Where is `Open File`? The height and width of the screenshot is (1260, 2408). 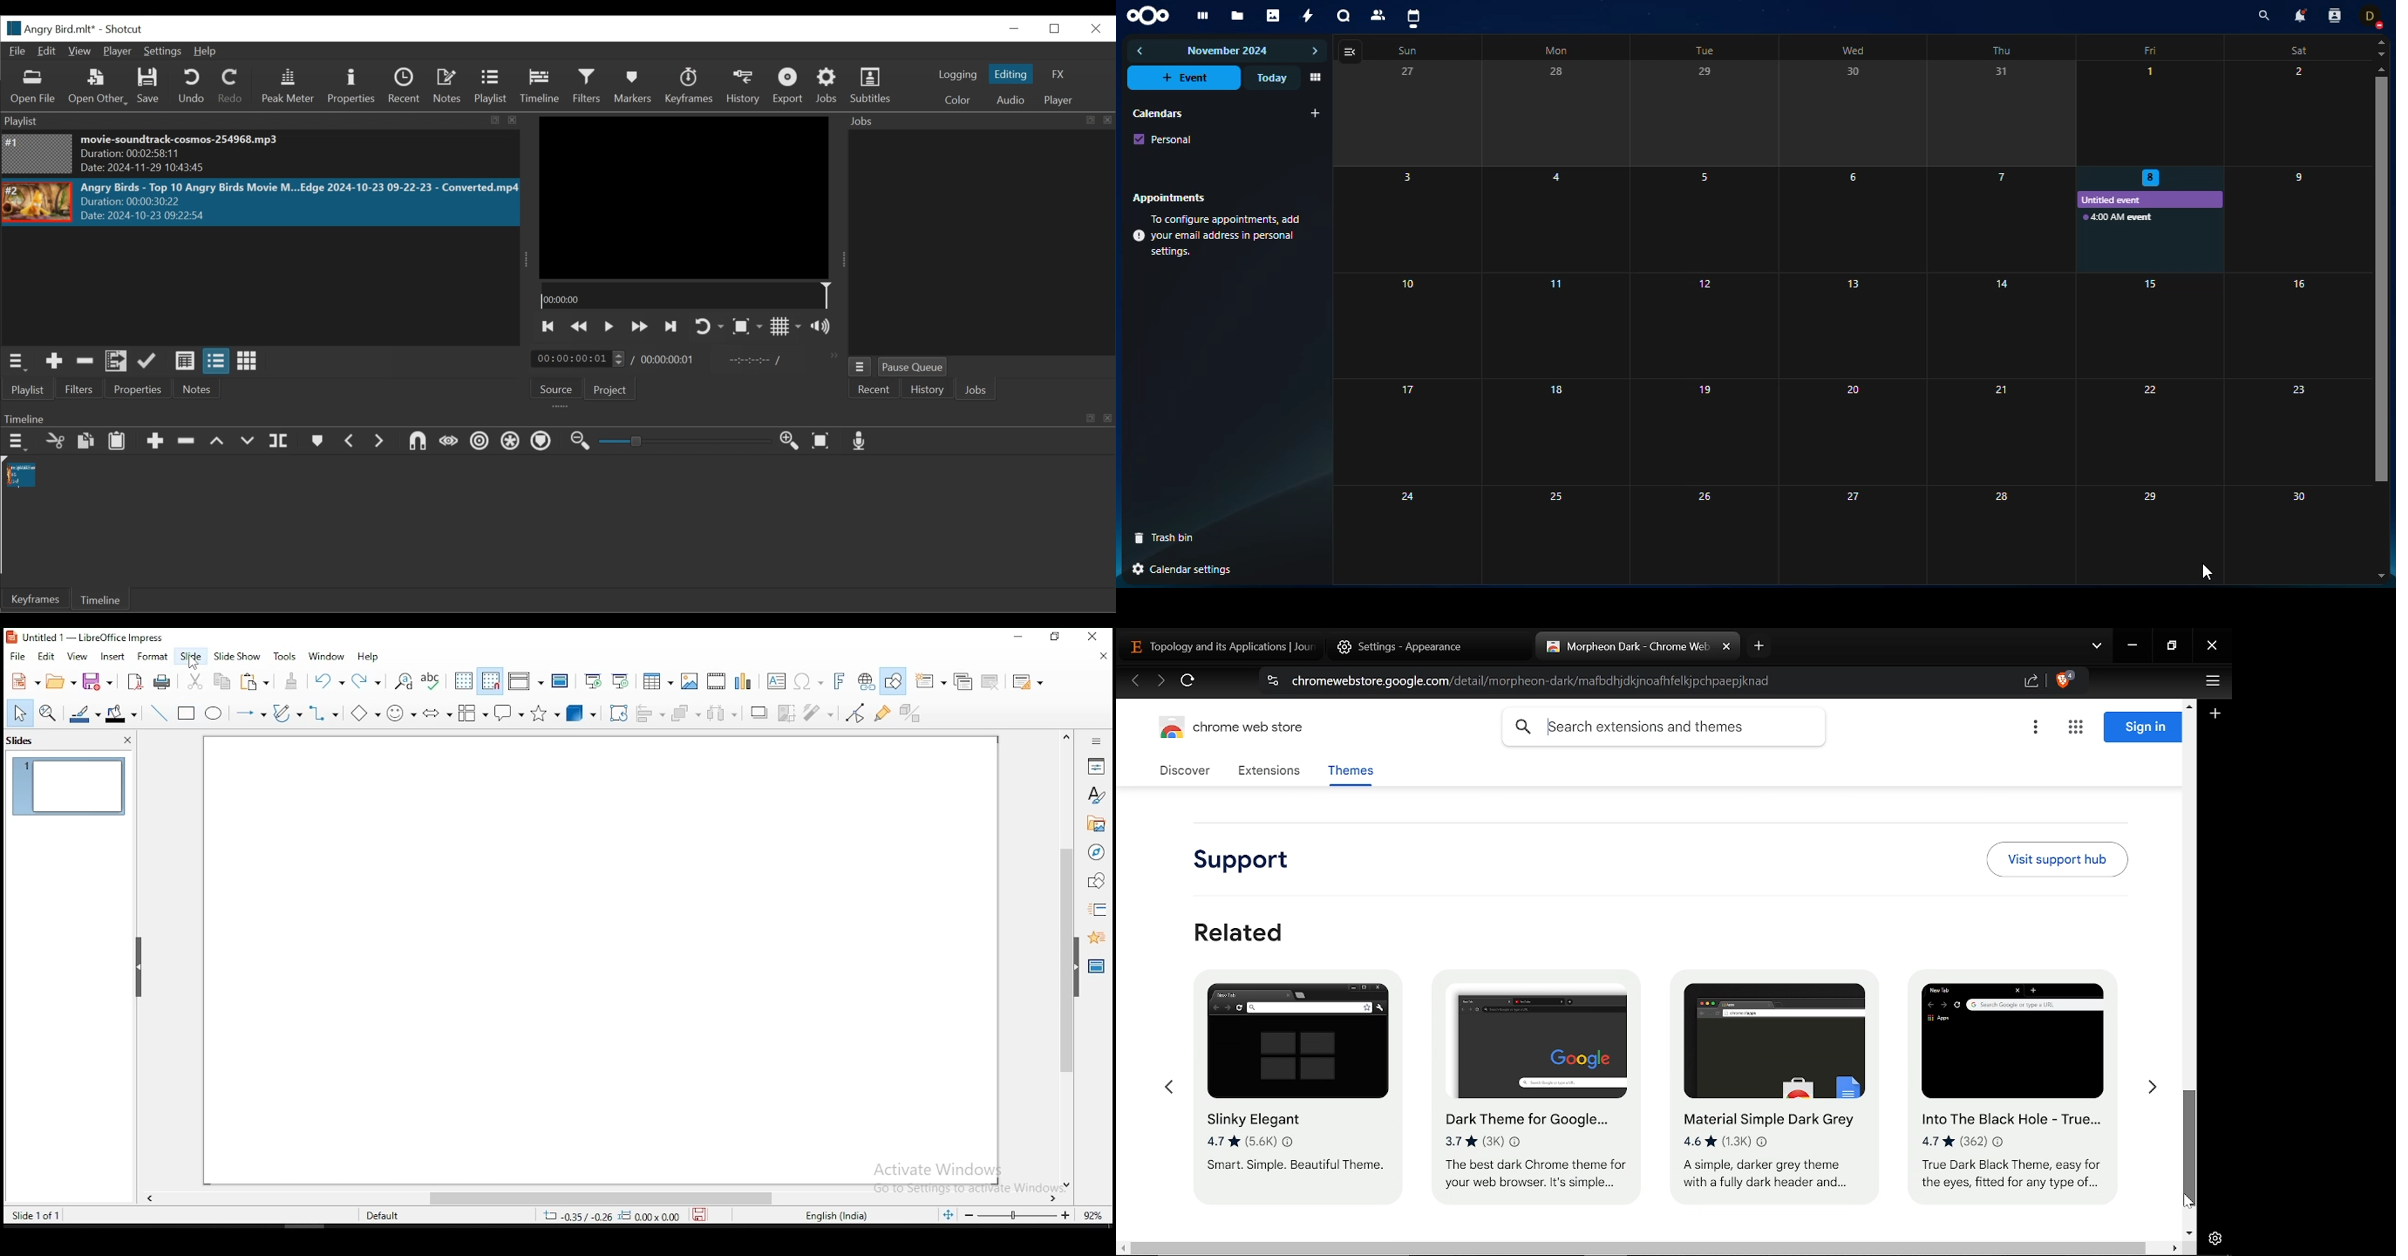 Open File is located at coordinates (31, 87).